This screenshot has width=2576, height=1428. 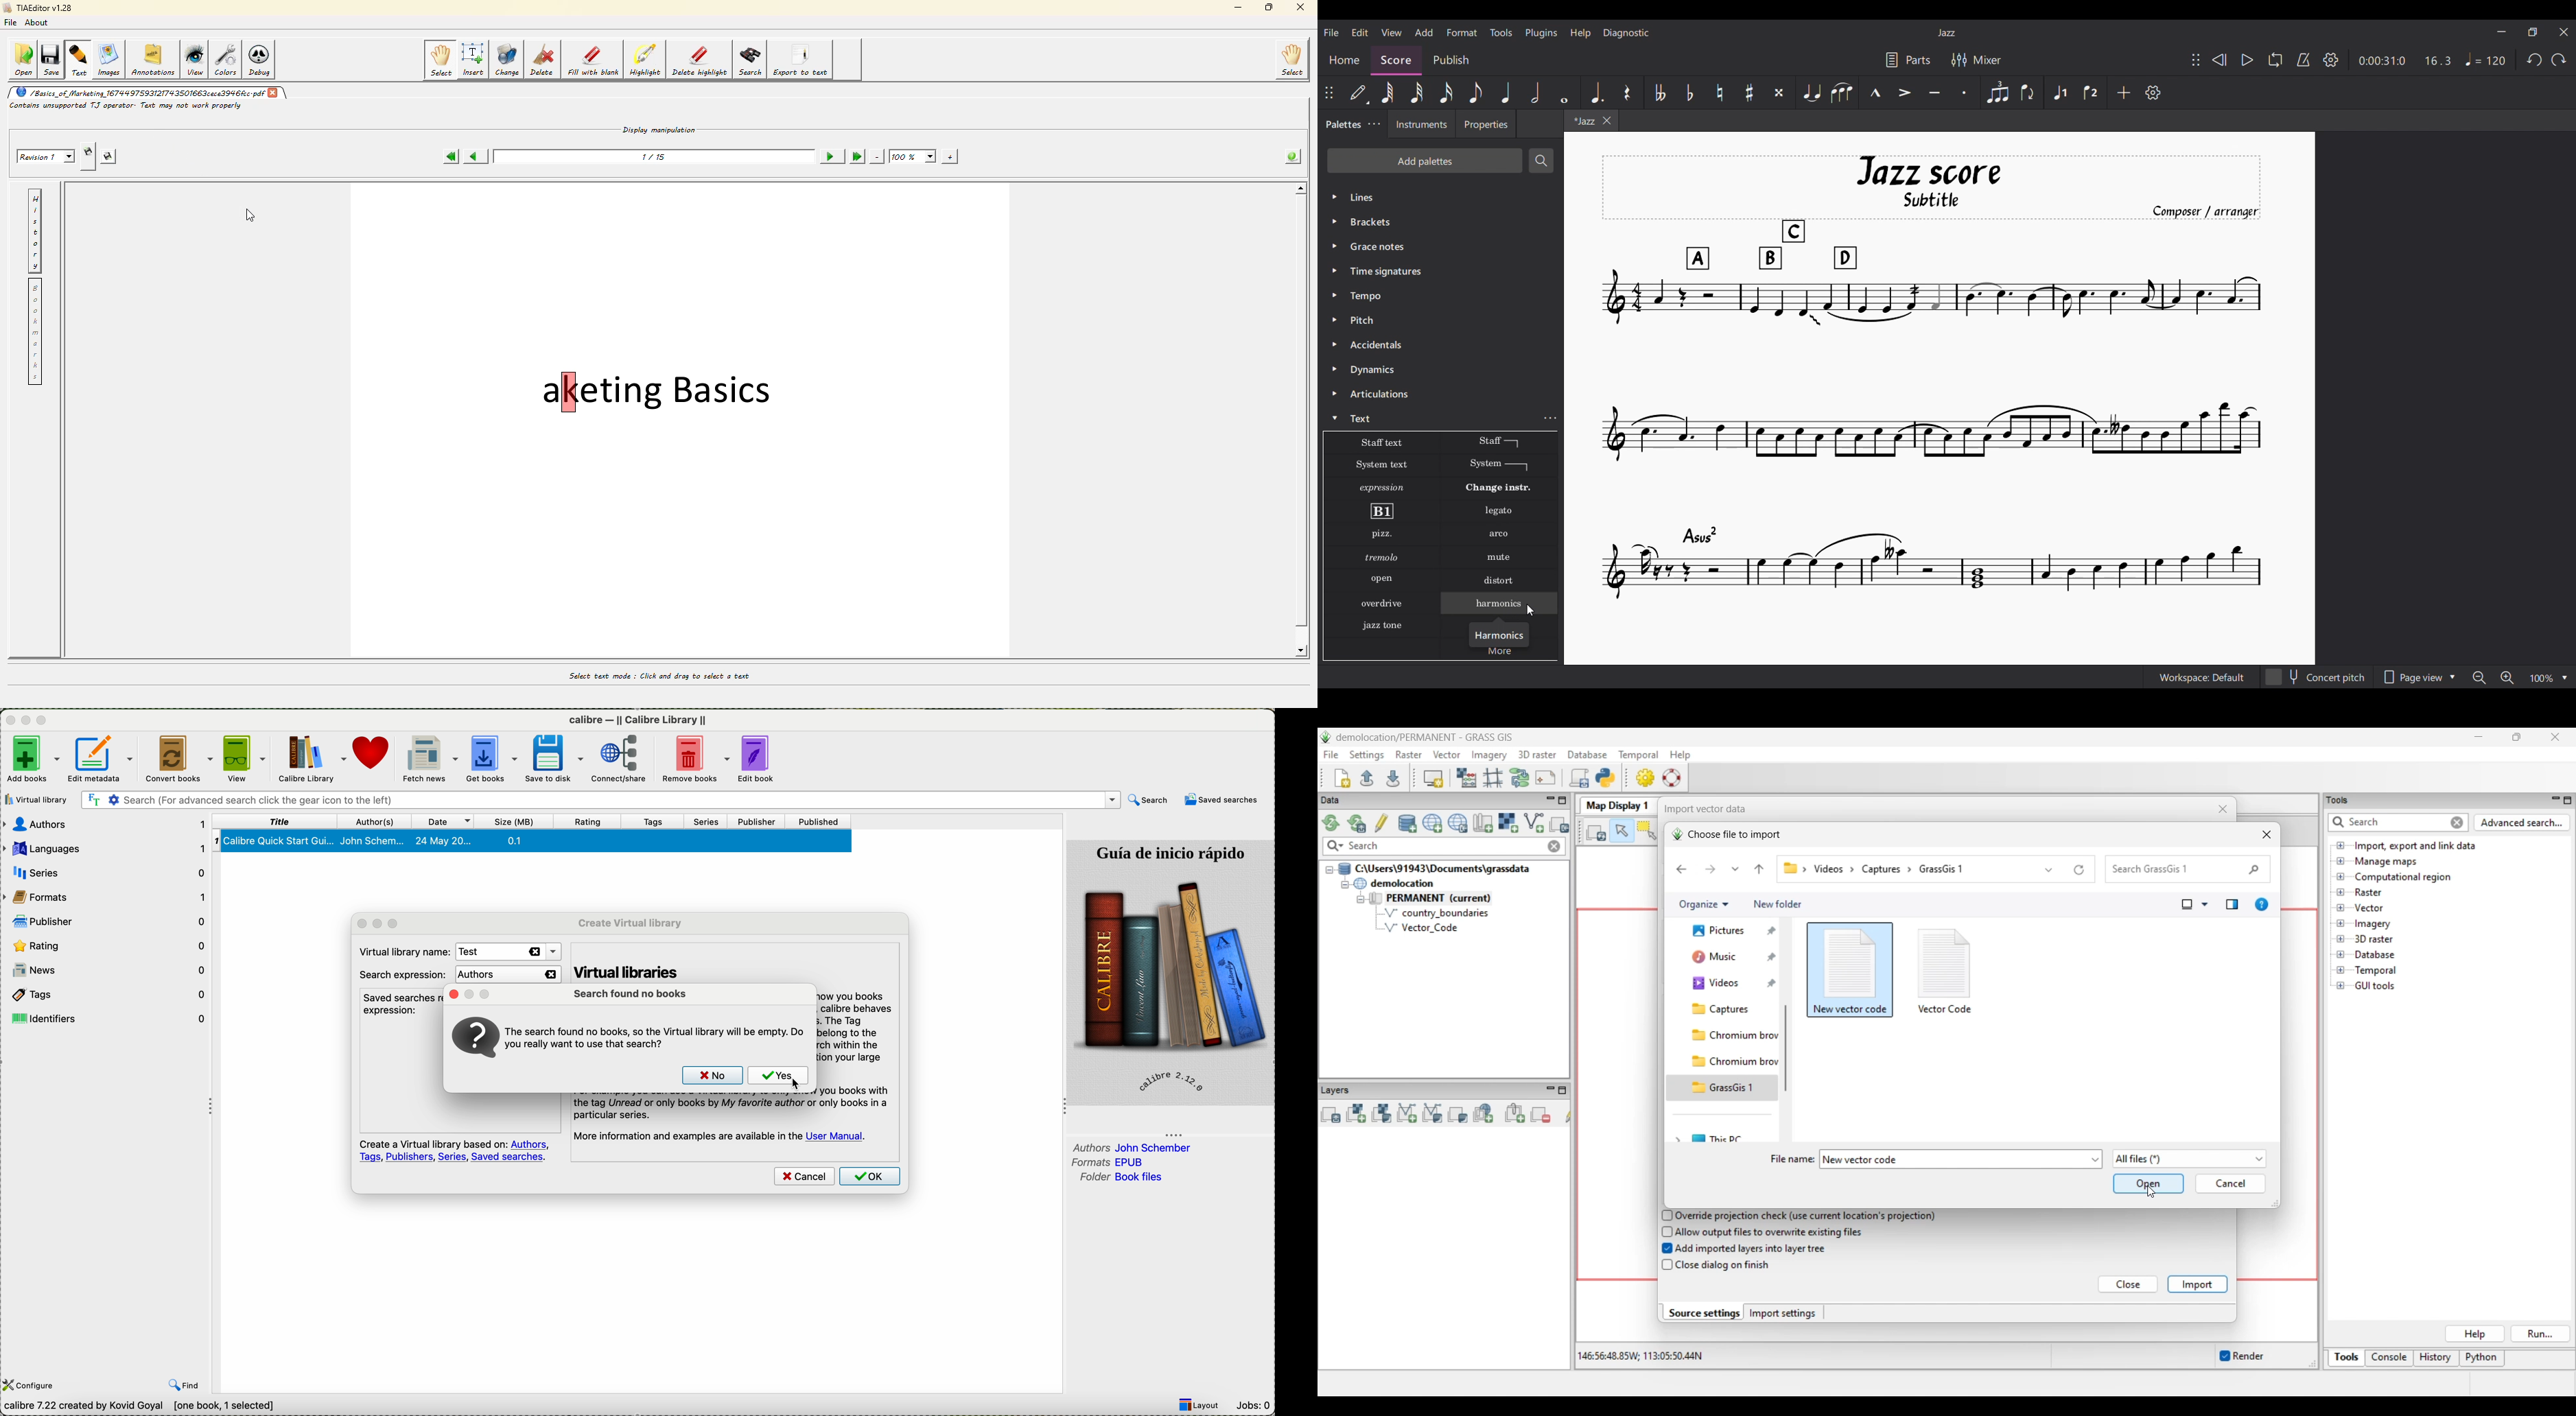 What do you see at coordinates (830, 153) in the screenshot?
I see `next page` at bounding box center [830, 153].